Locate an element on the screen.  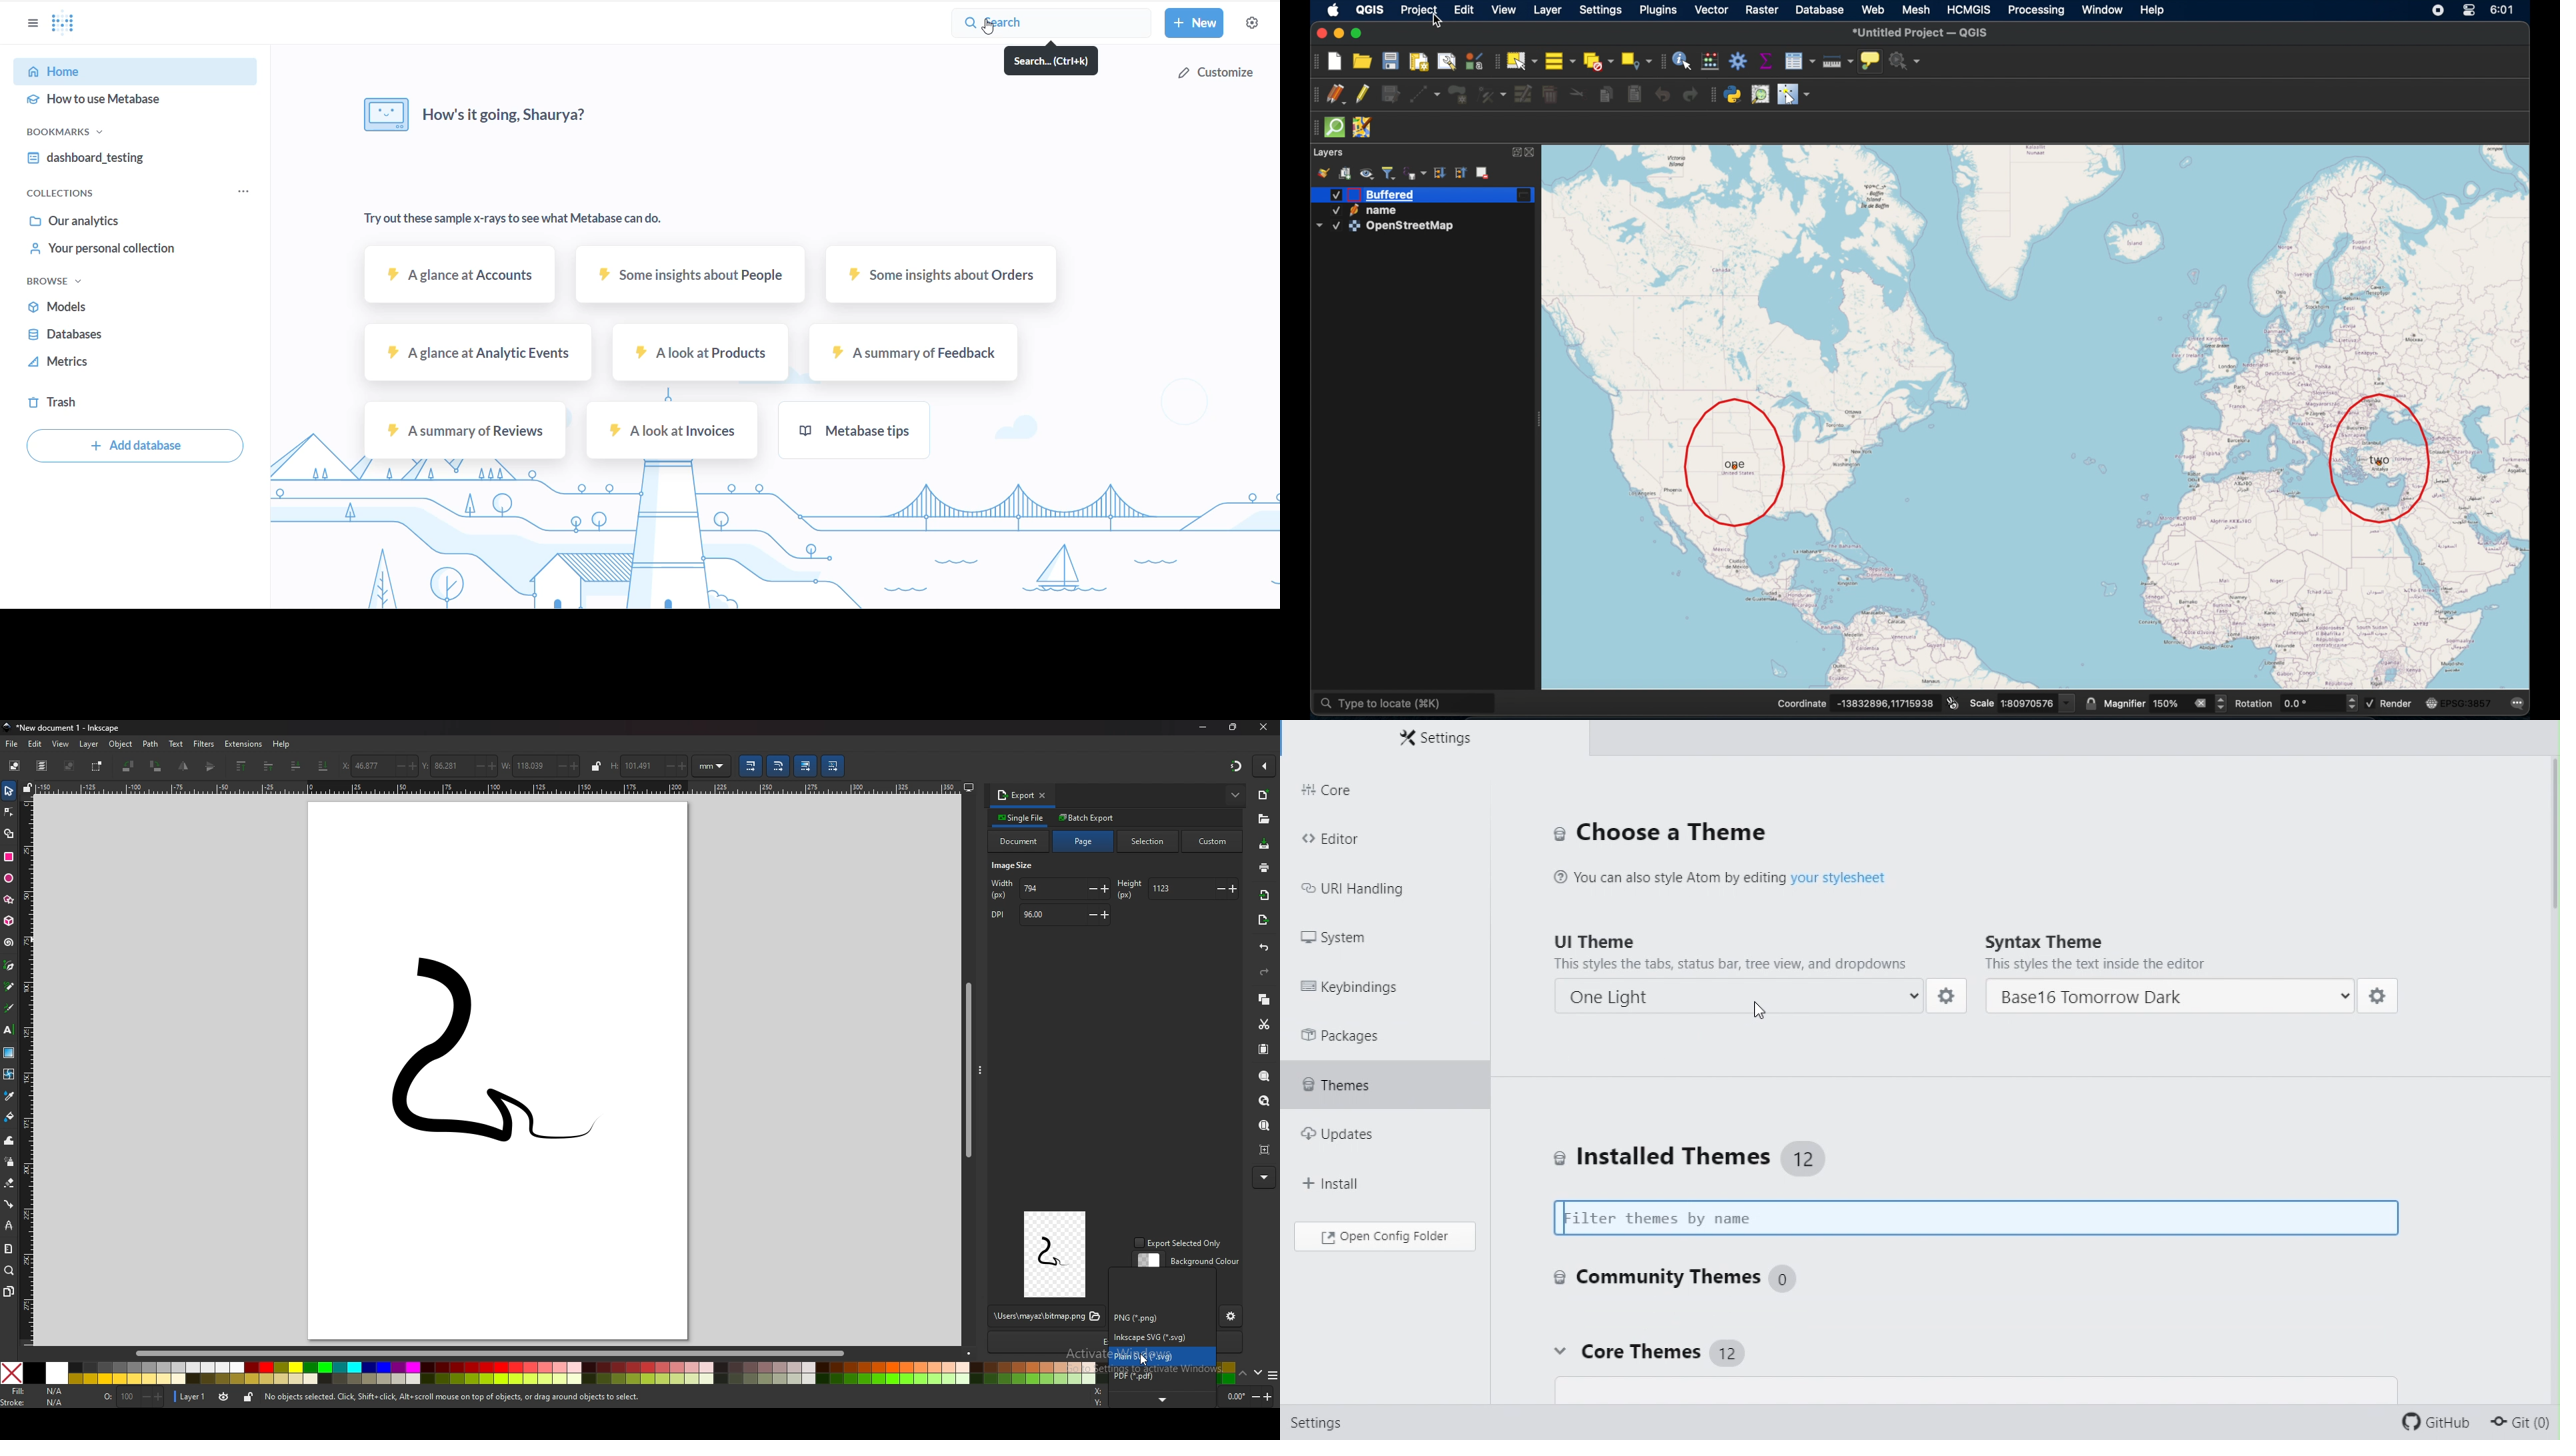
Increase and decrease rotation value is located at coordinates (2351, 705).